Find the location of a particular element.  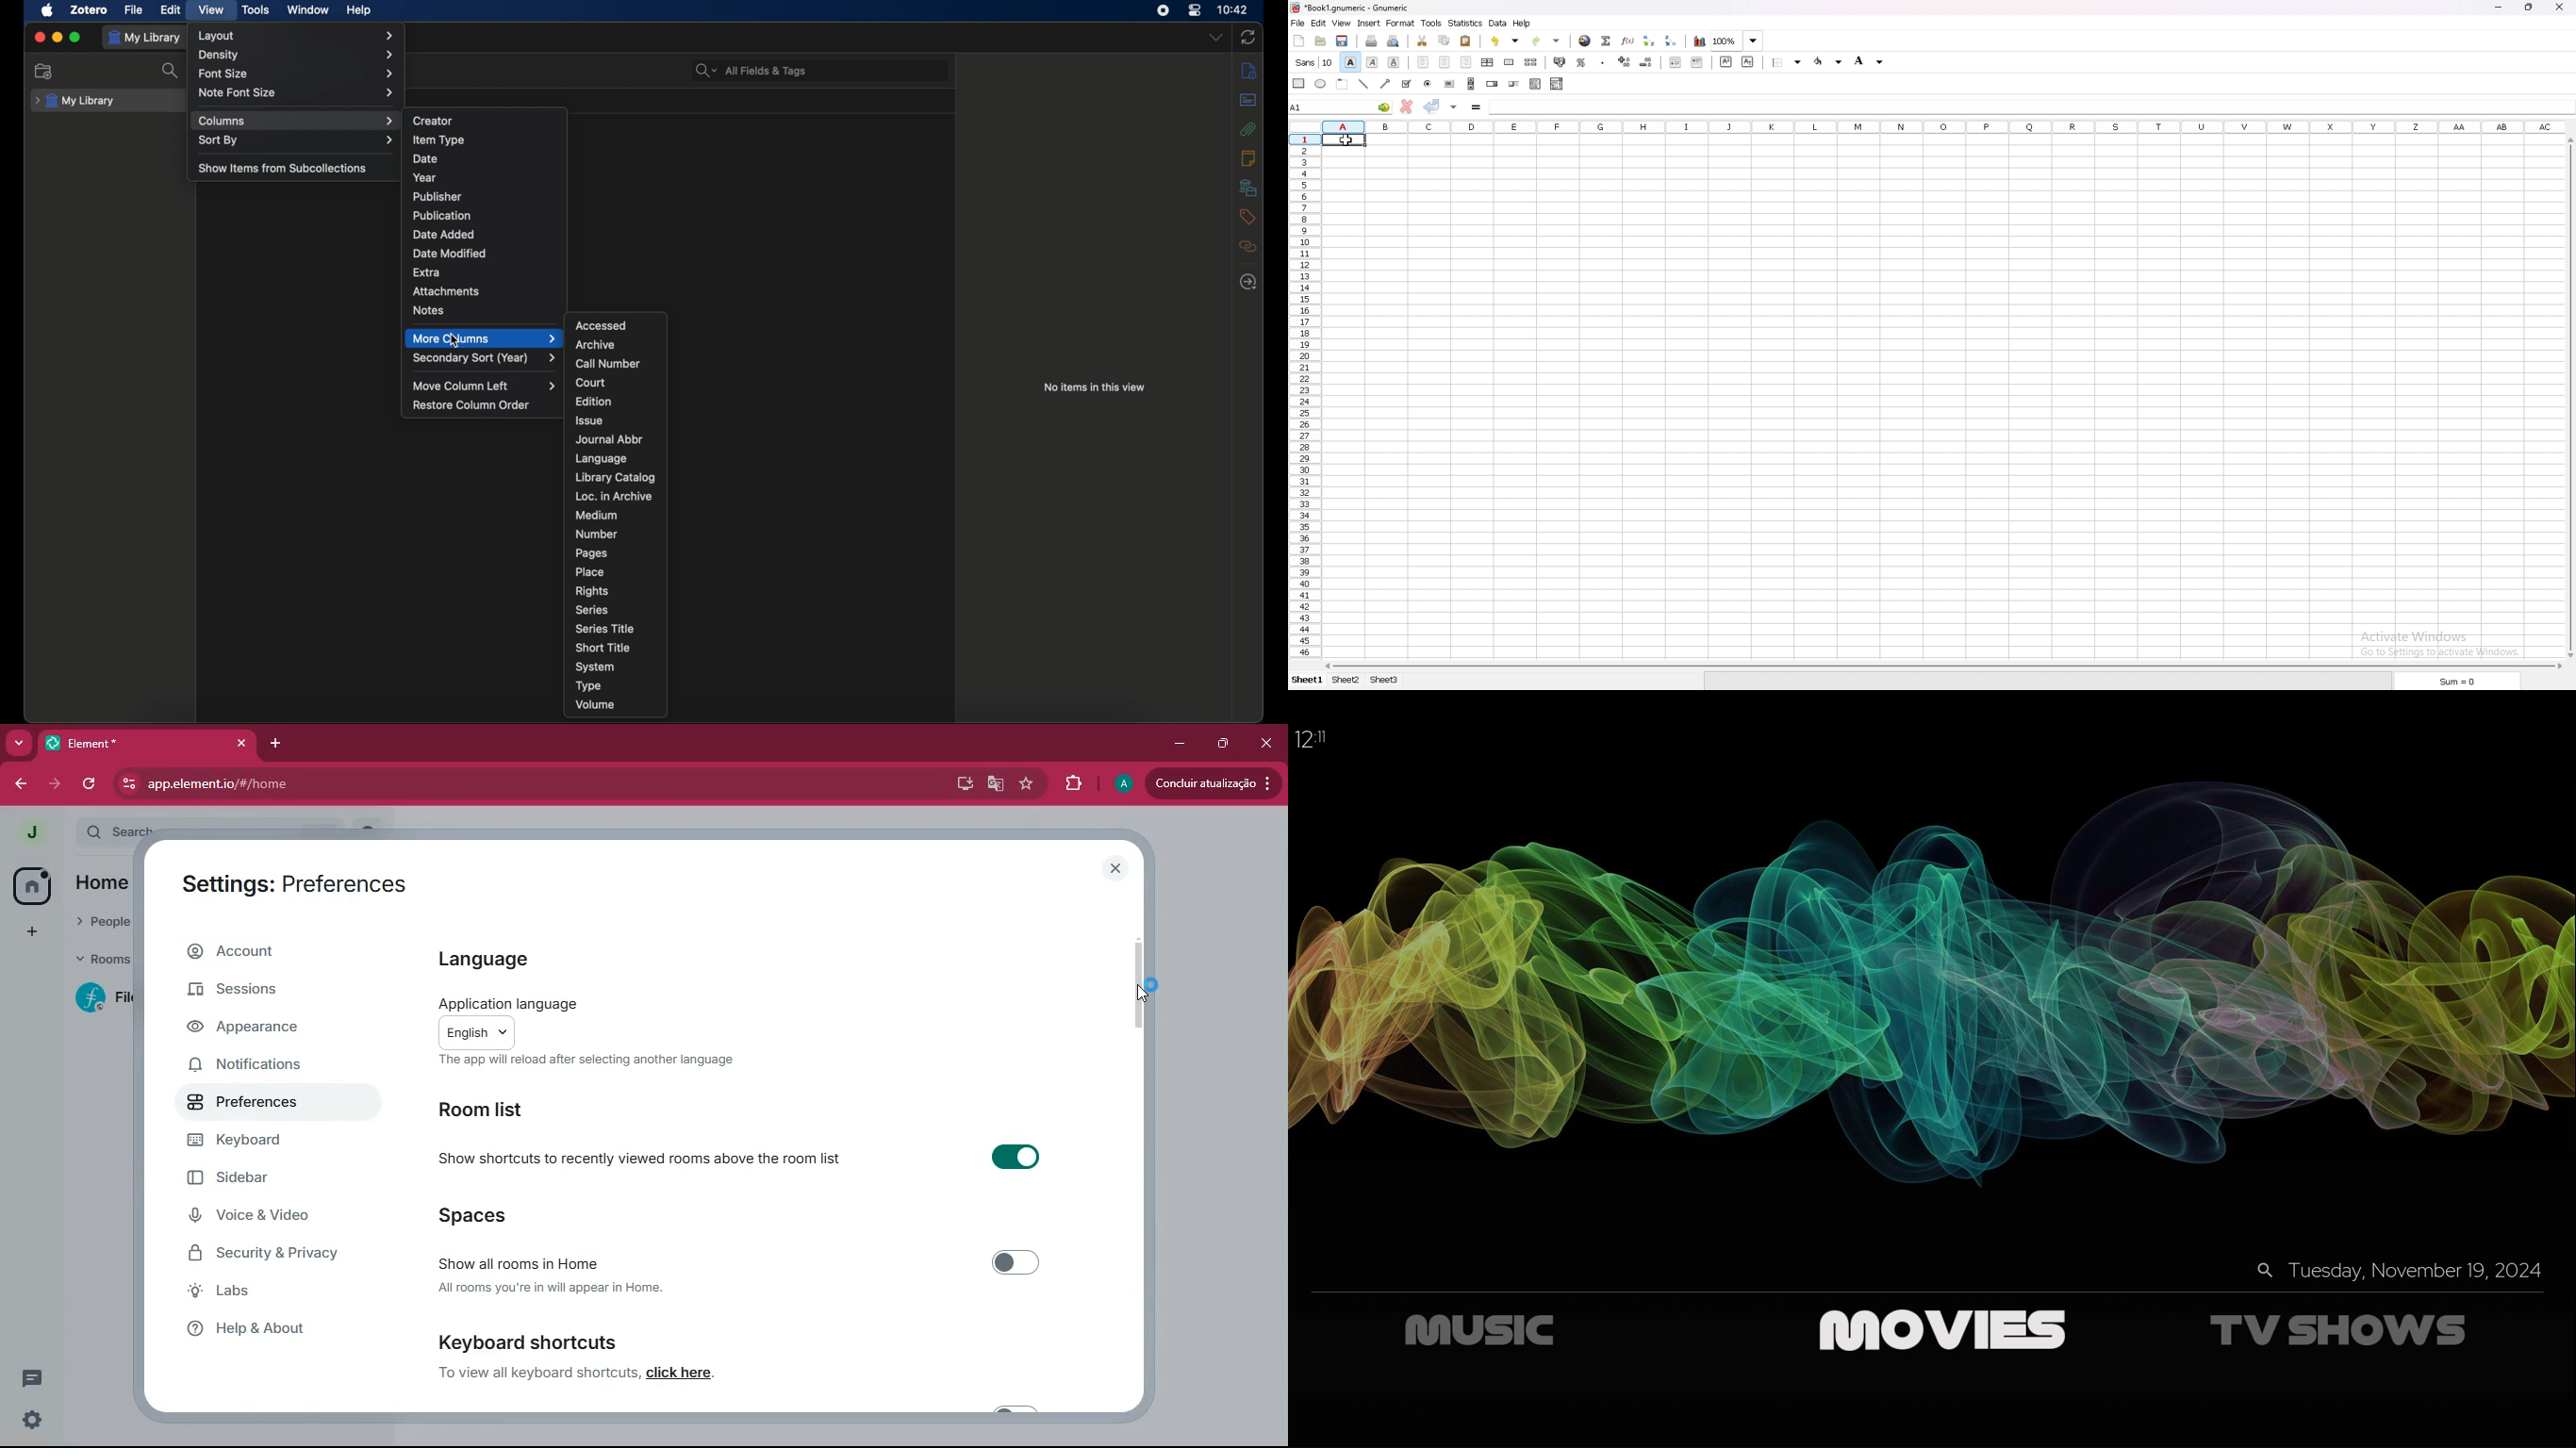

frame is located at coordinates (1342, 84).